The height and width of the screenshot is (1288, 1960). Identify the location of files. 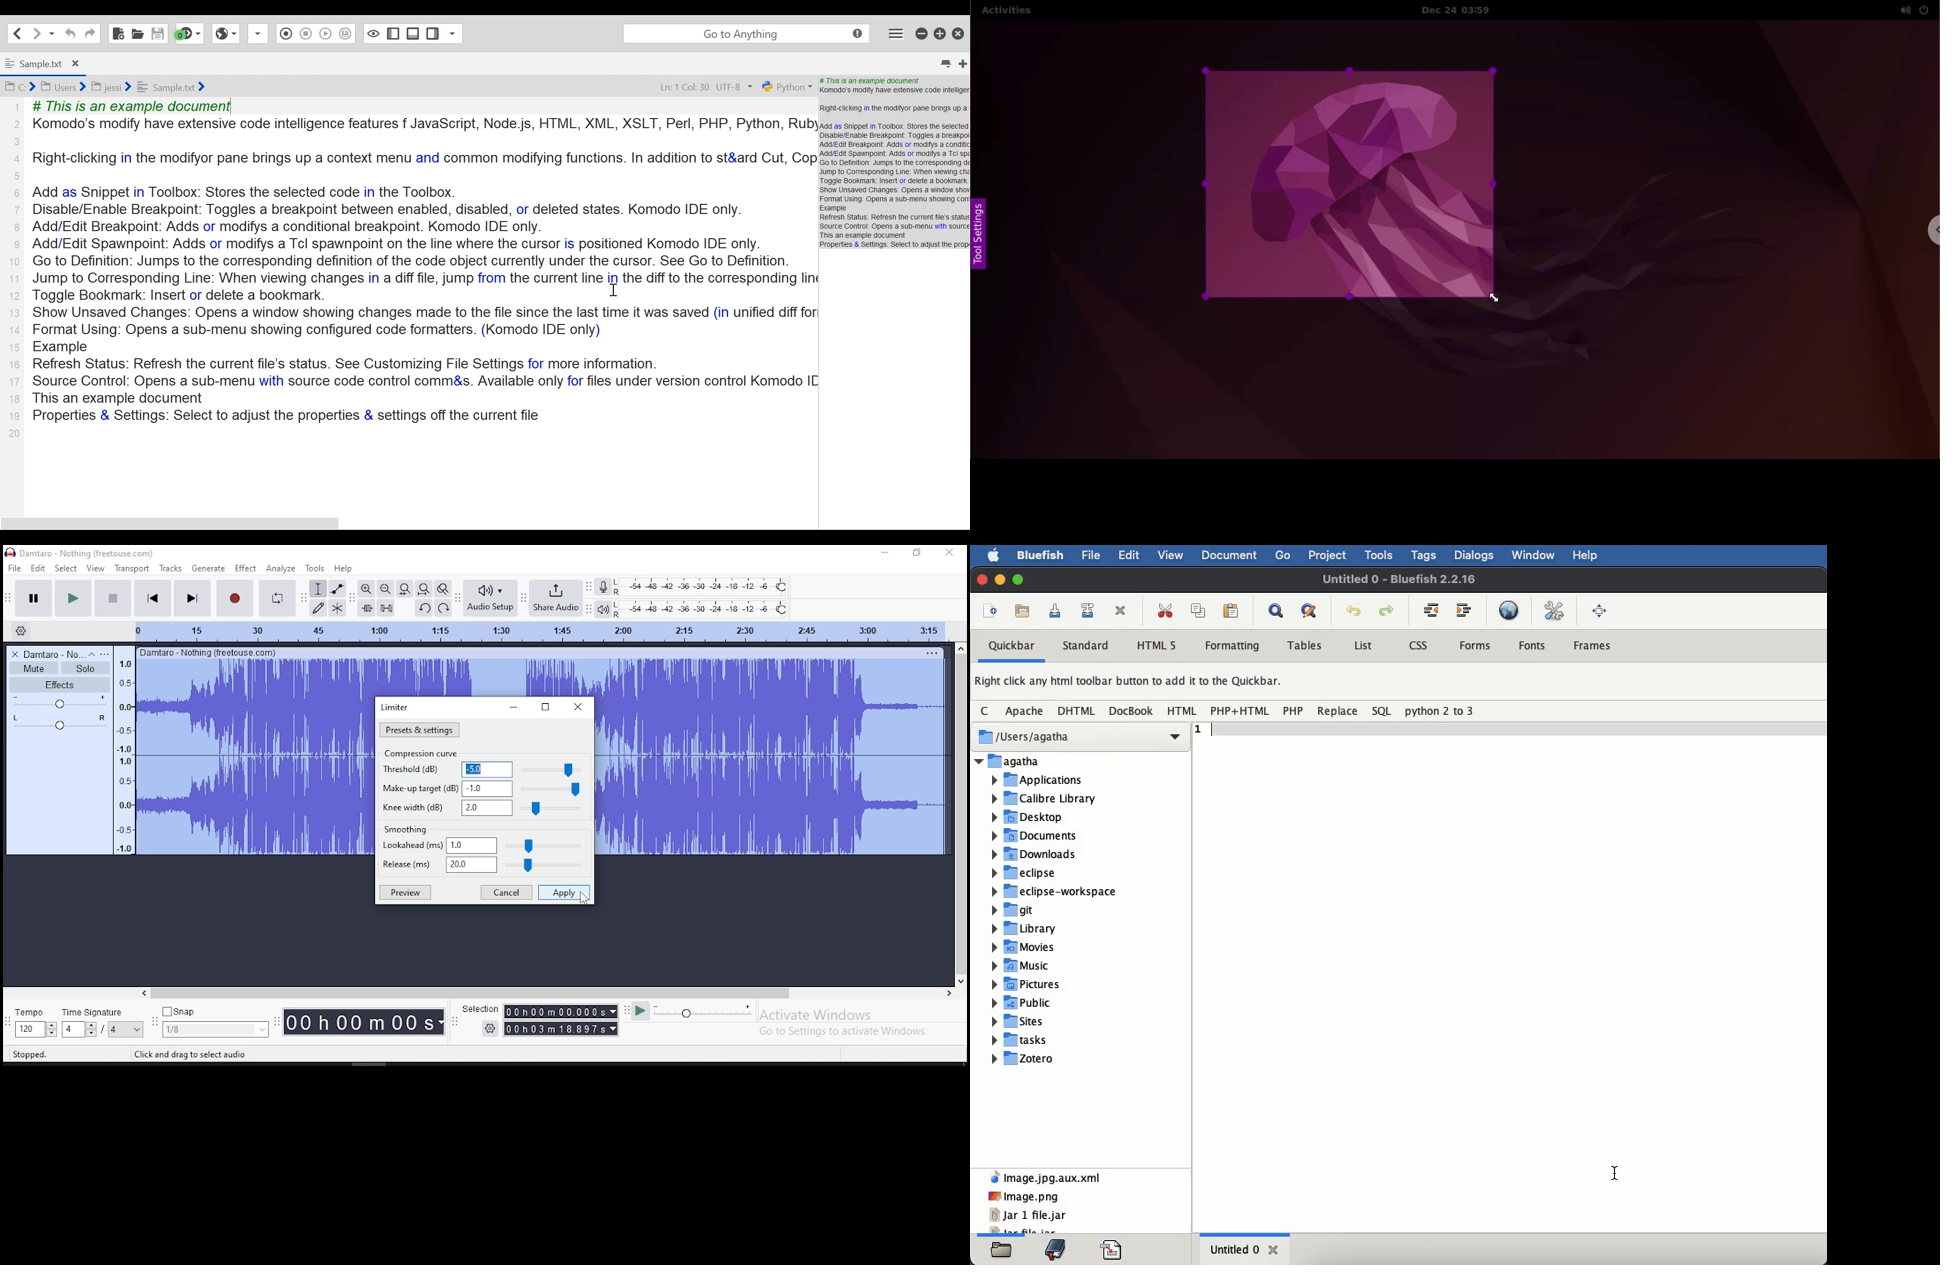
(1060, 923).